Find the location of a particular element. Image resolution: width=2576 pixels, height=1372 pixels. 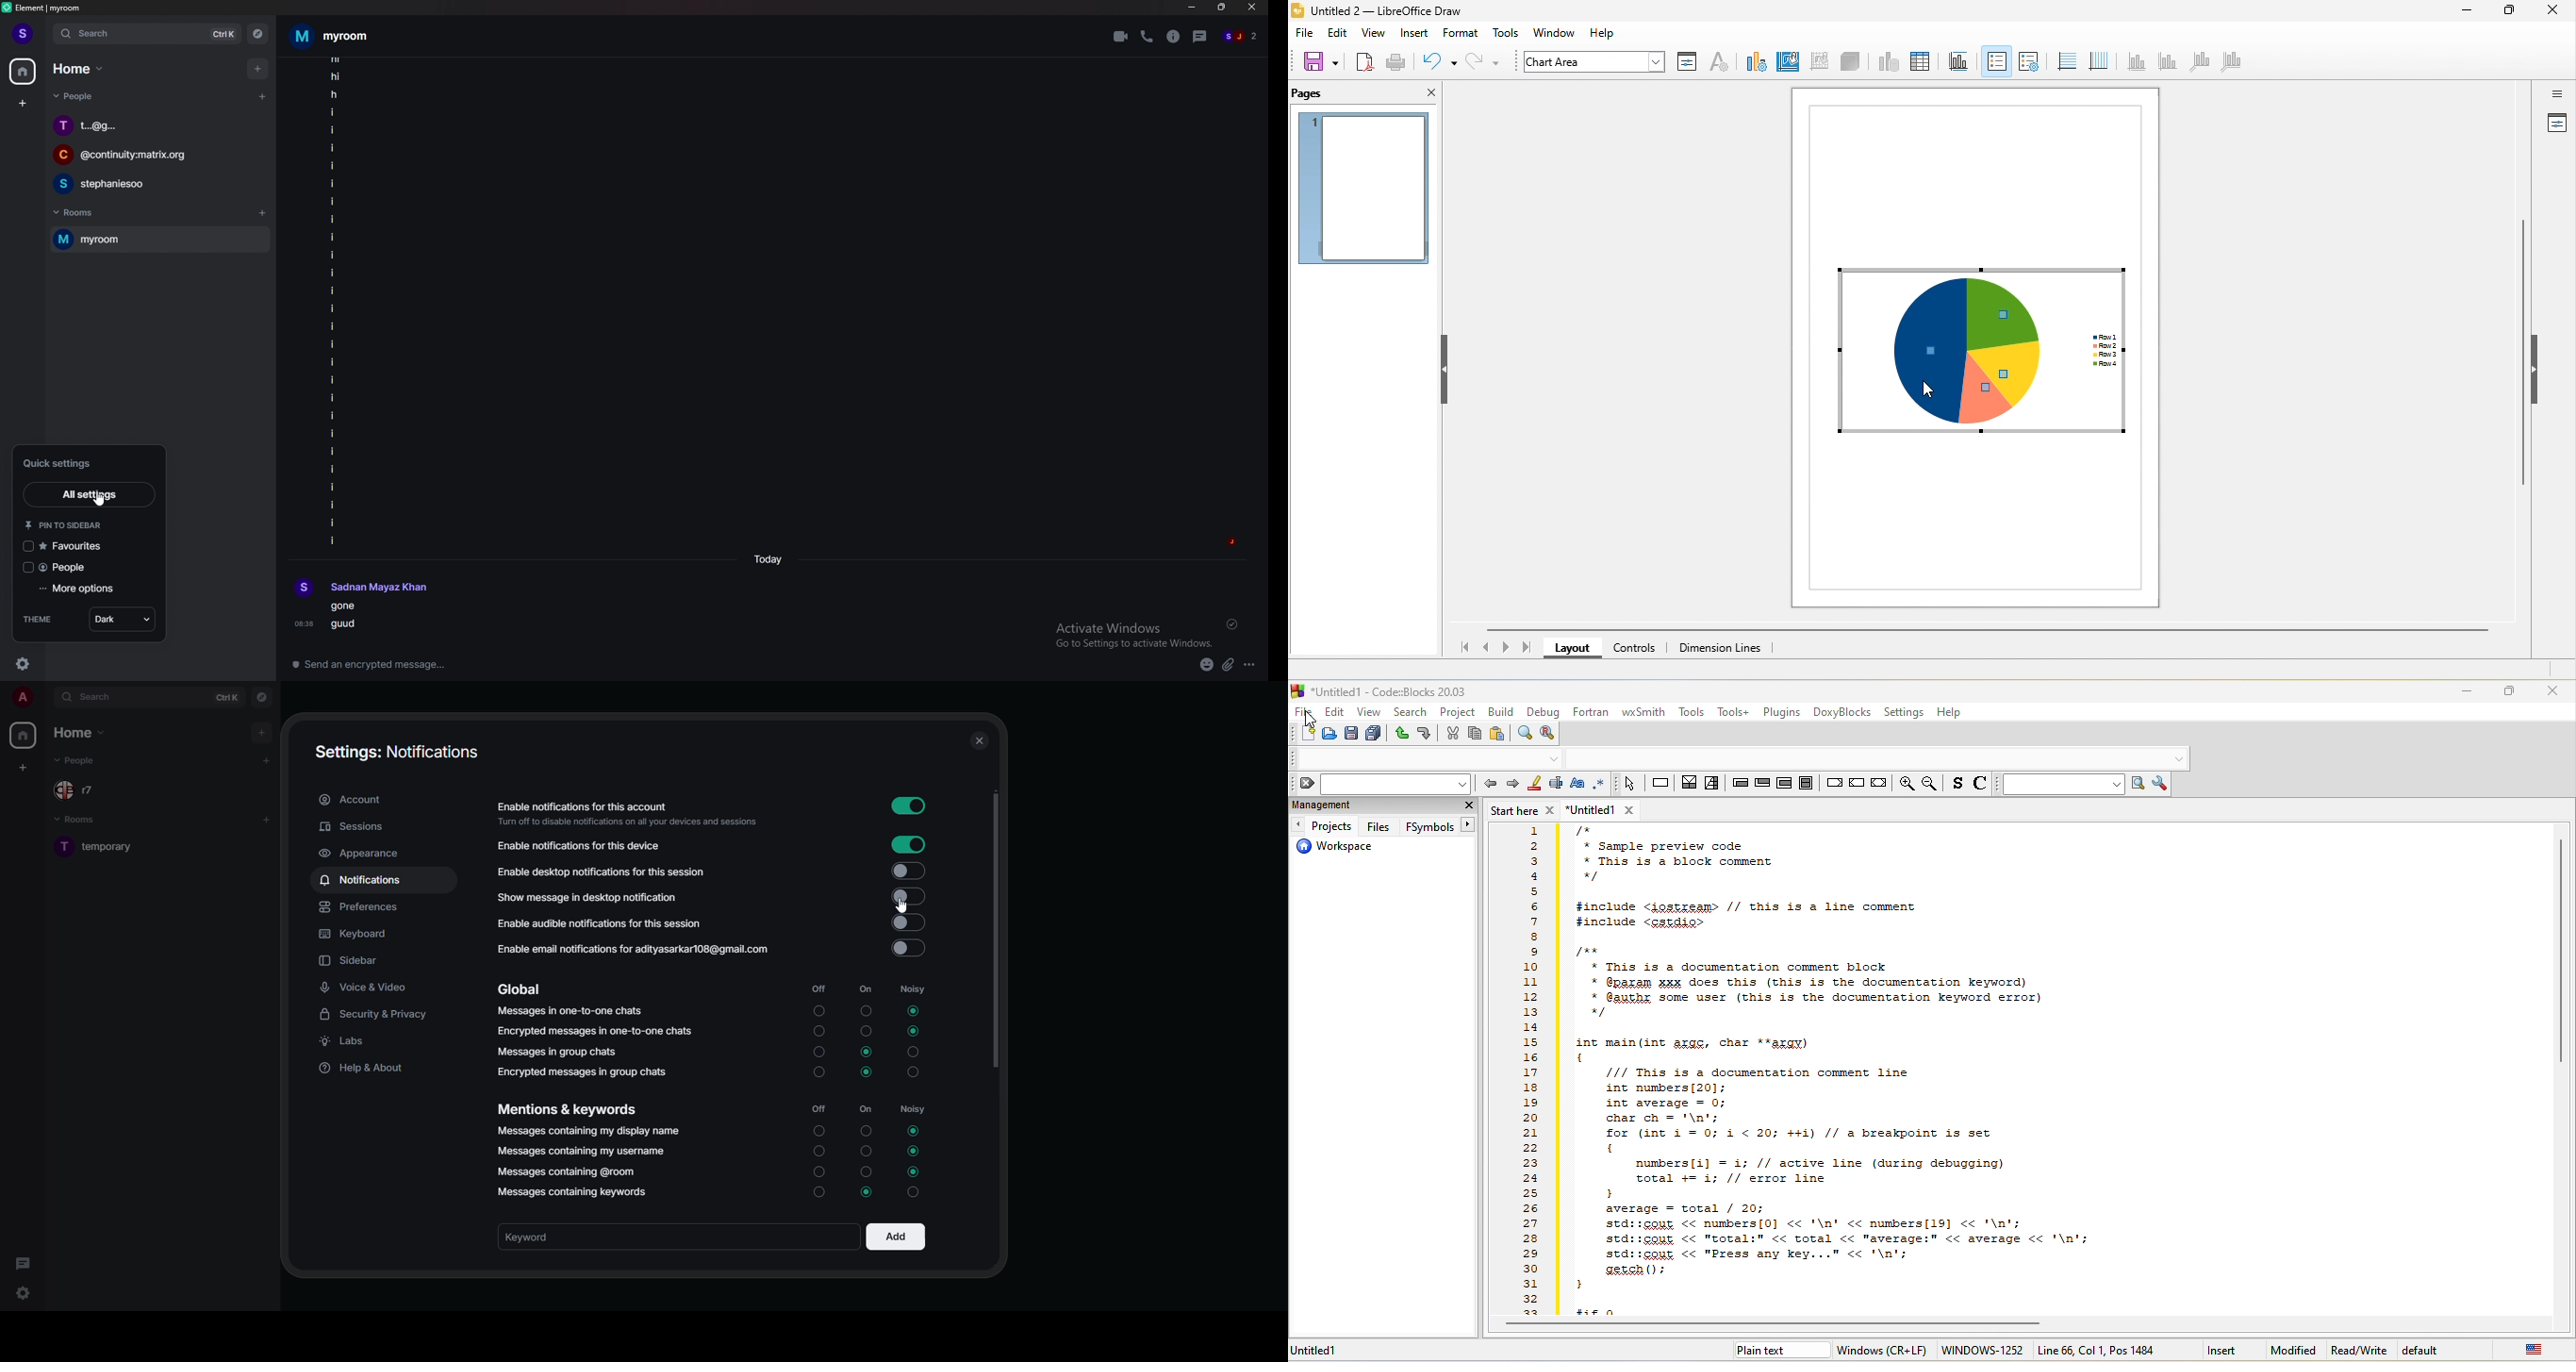

home is located at coordinates (21, 735).